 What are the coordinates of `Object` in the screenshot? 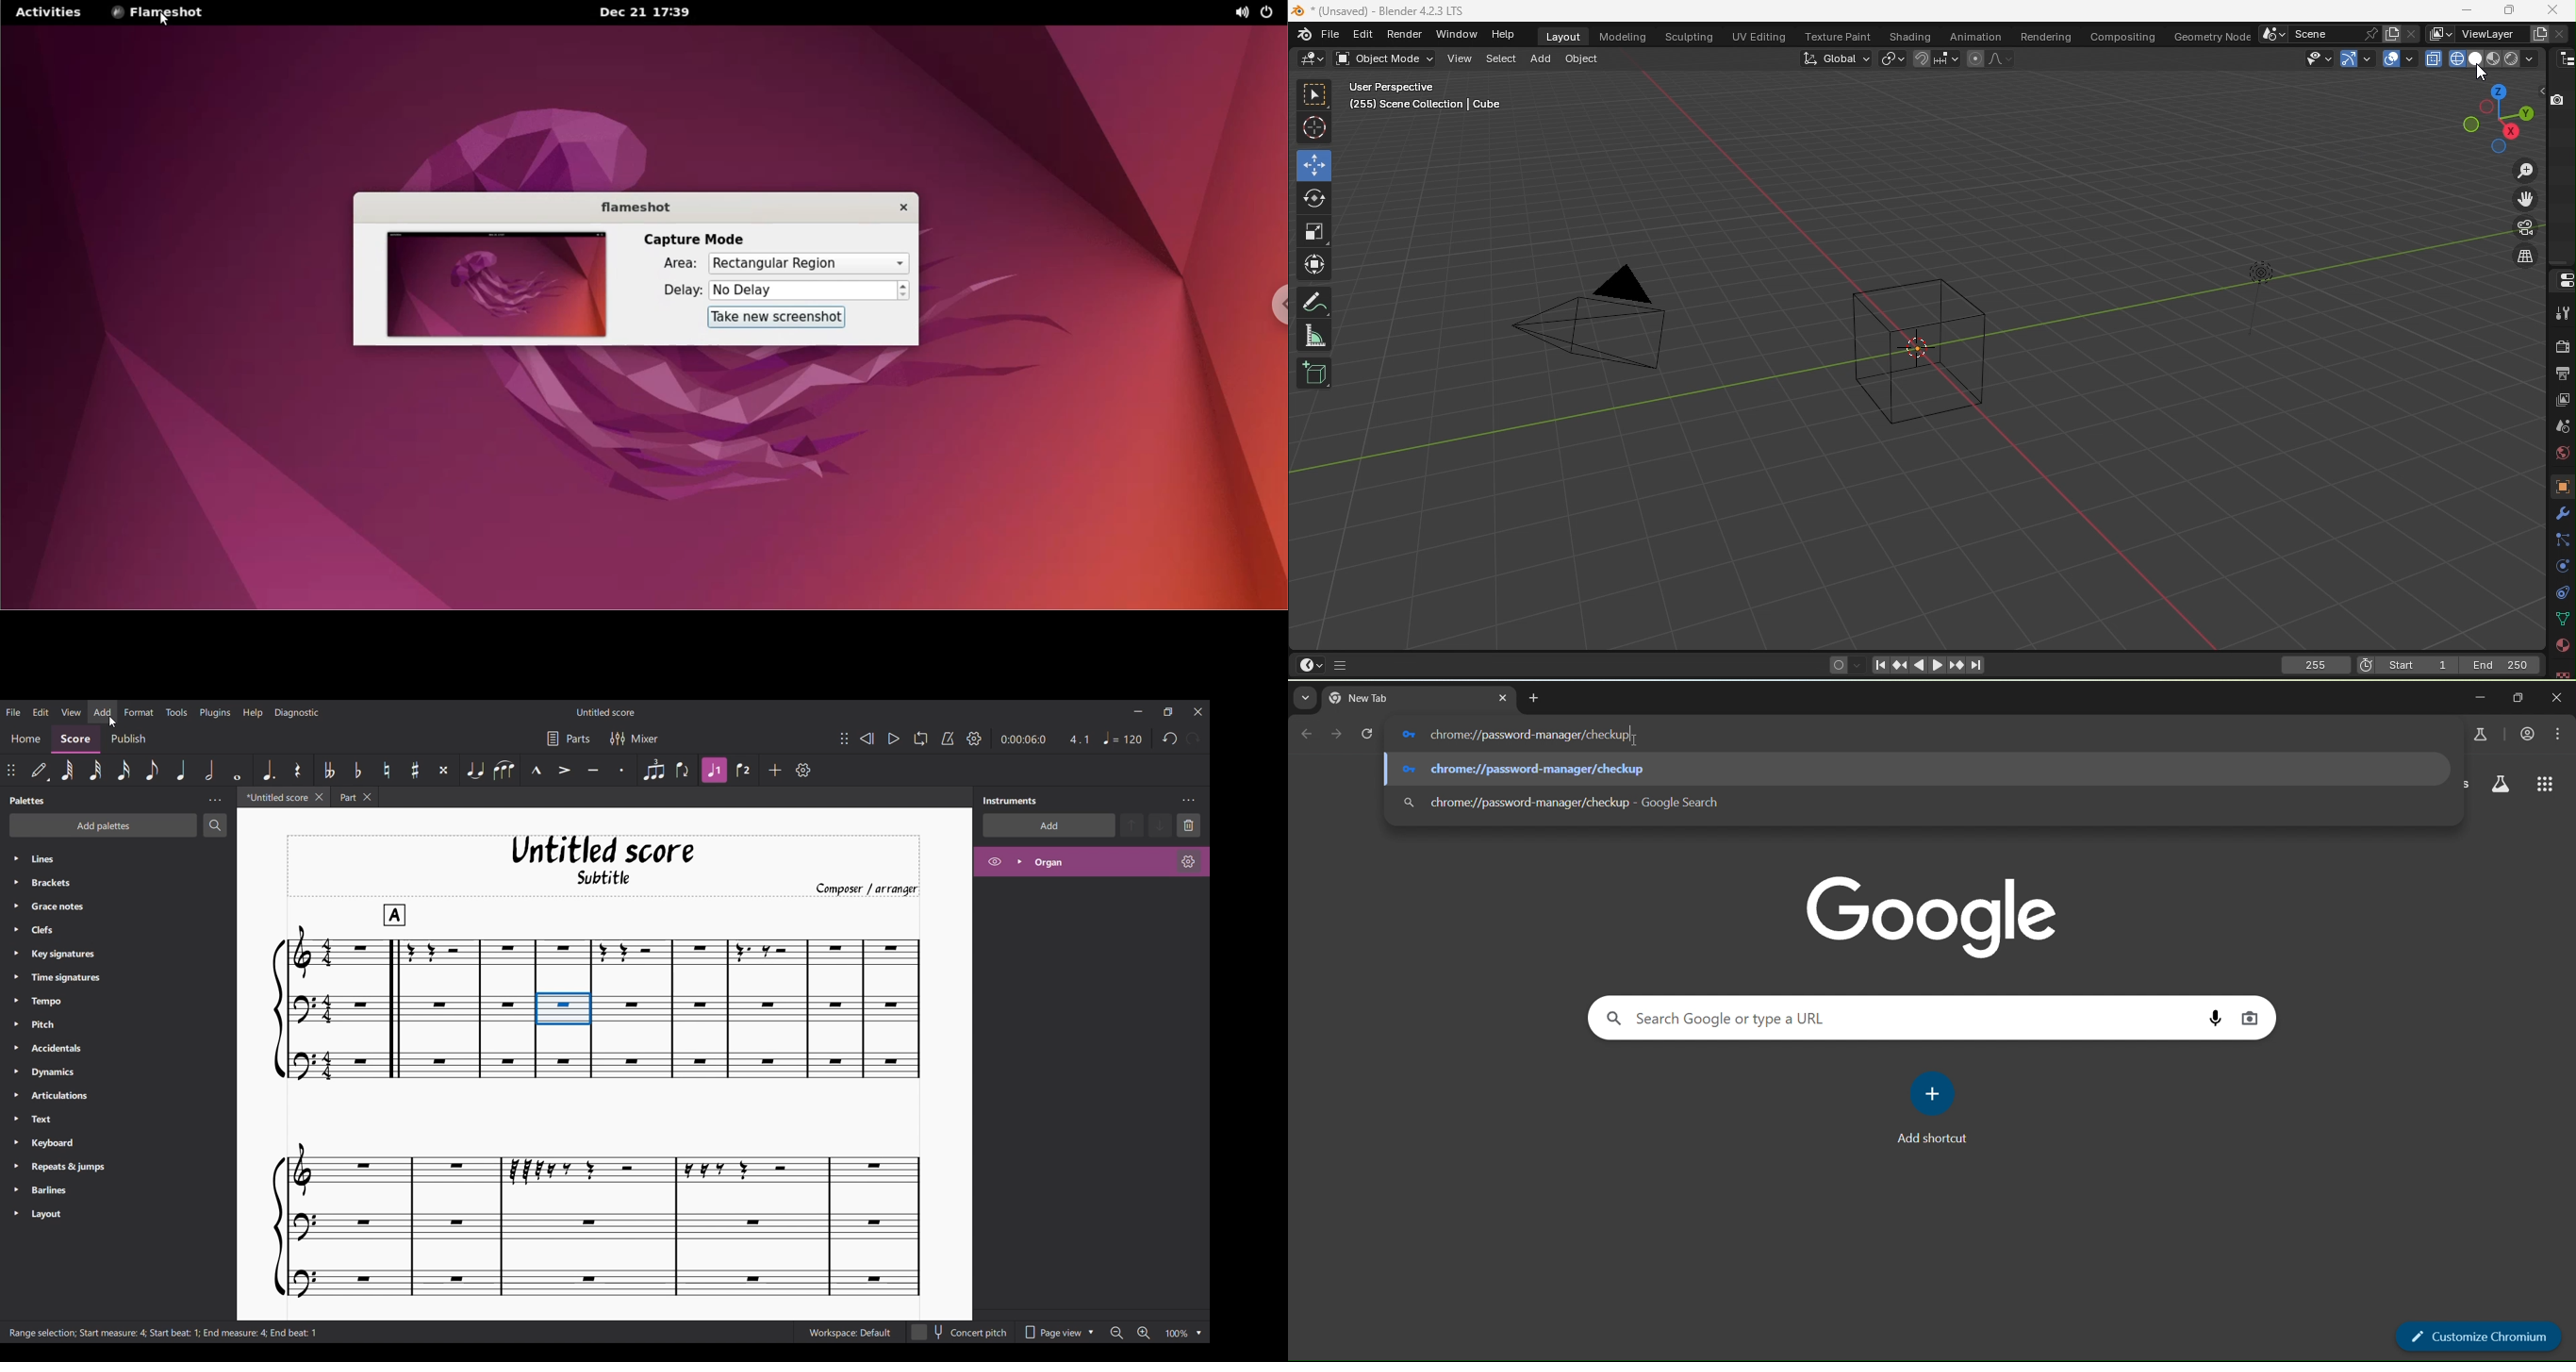 It's located at (2558, 486).